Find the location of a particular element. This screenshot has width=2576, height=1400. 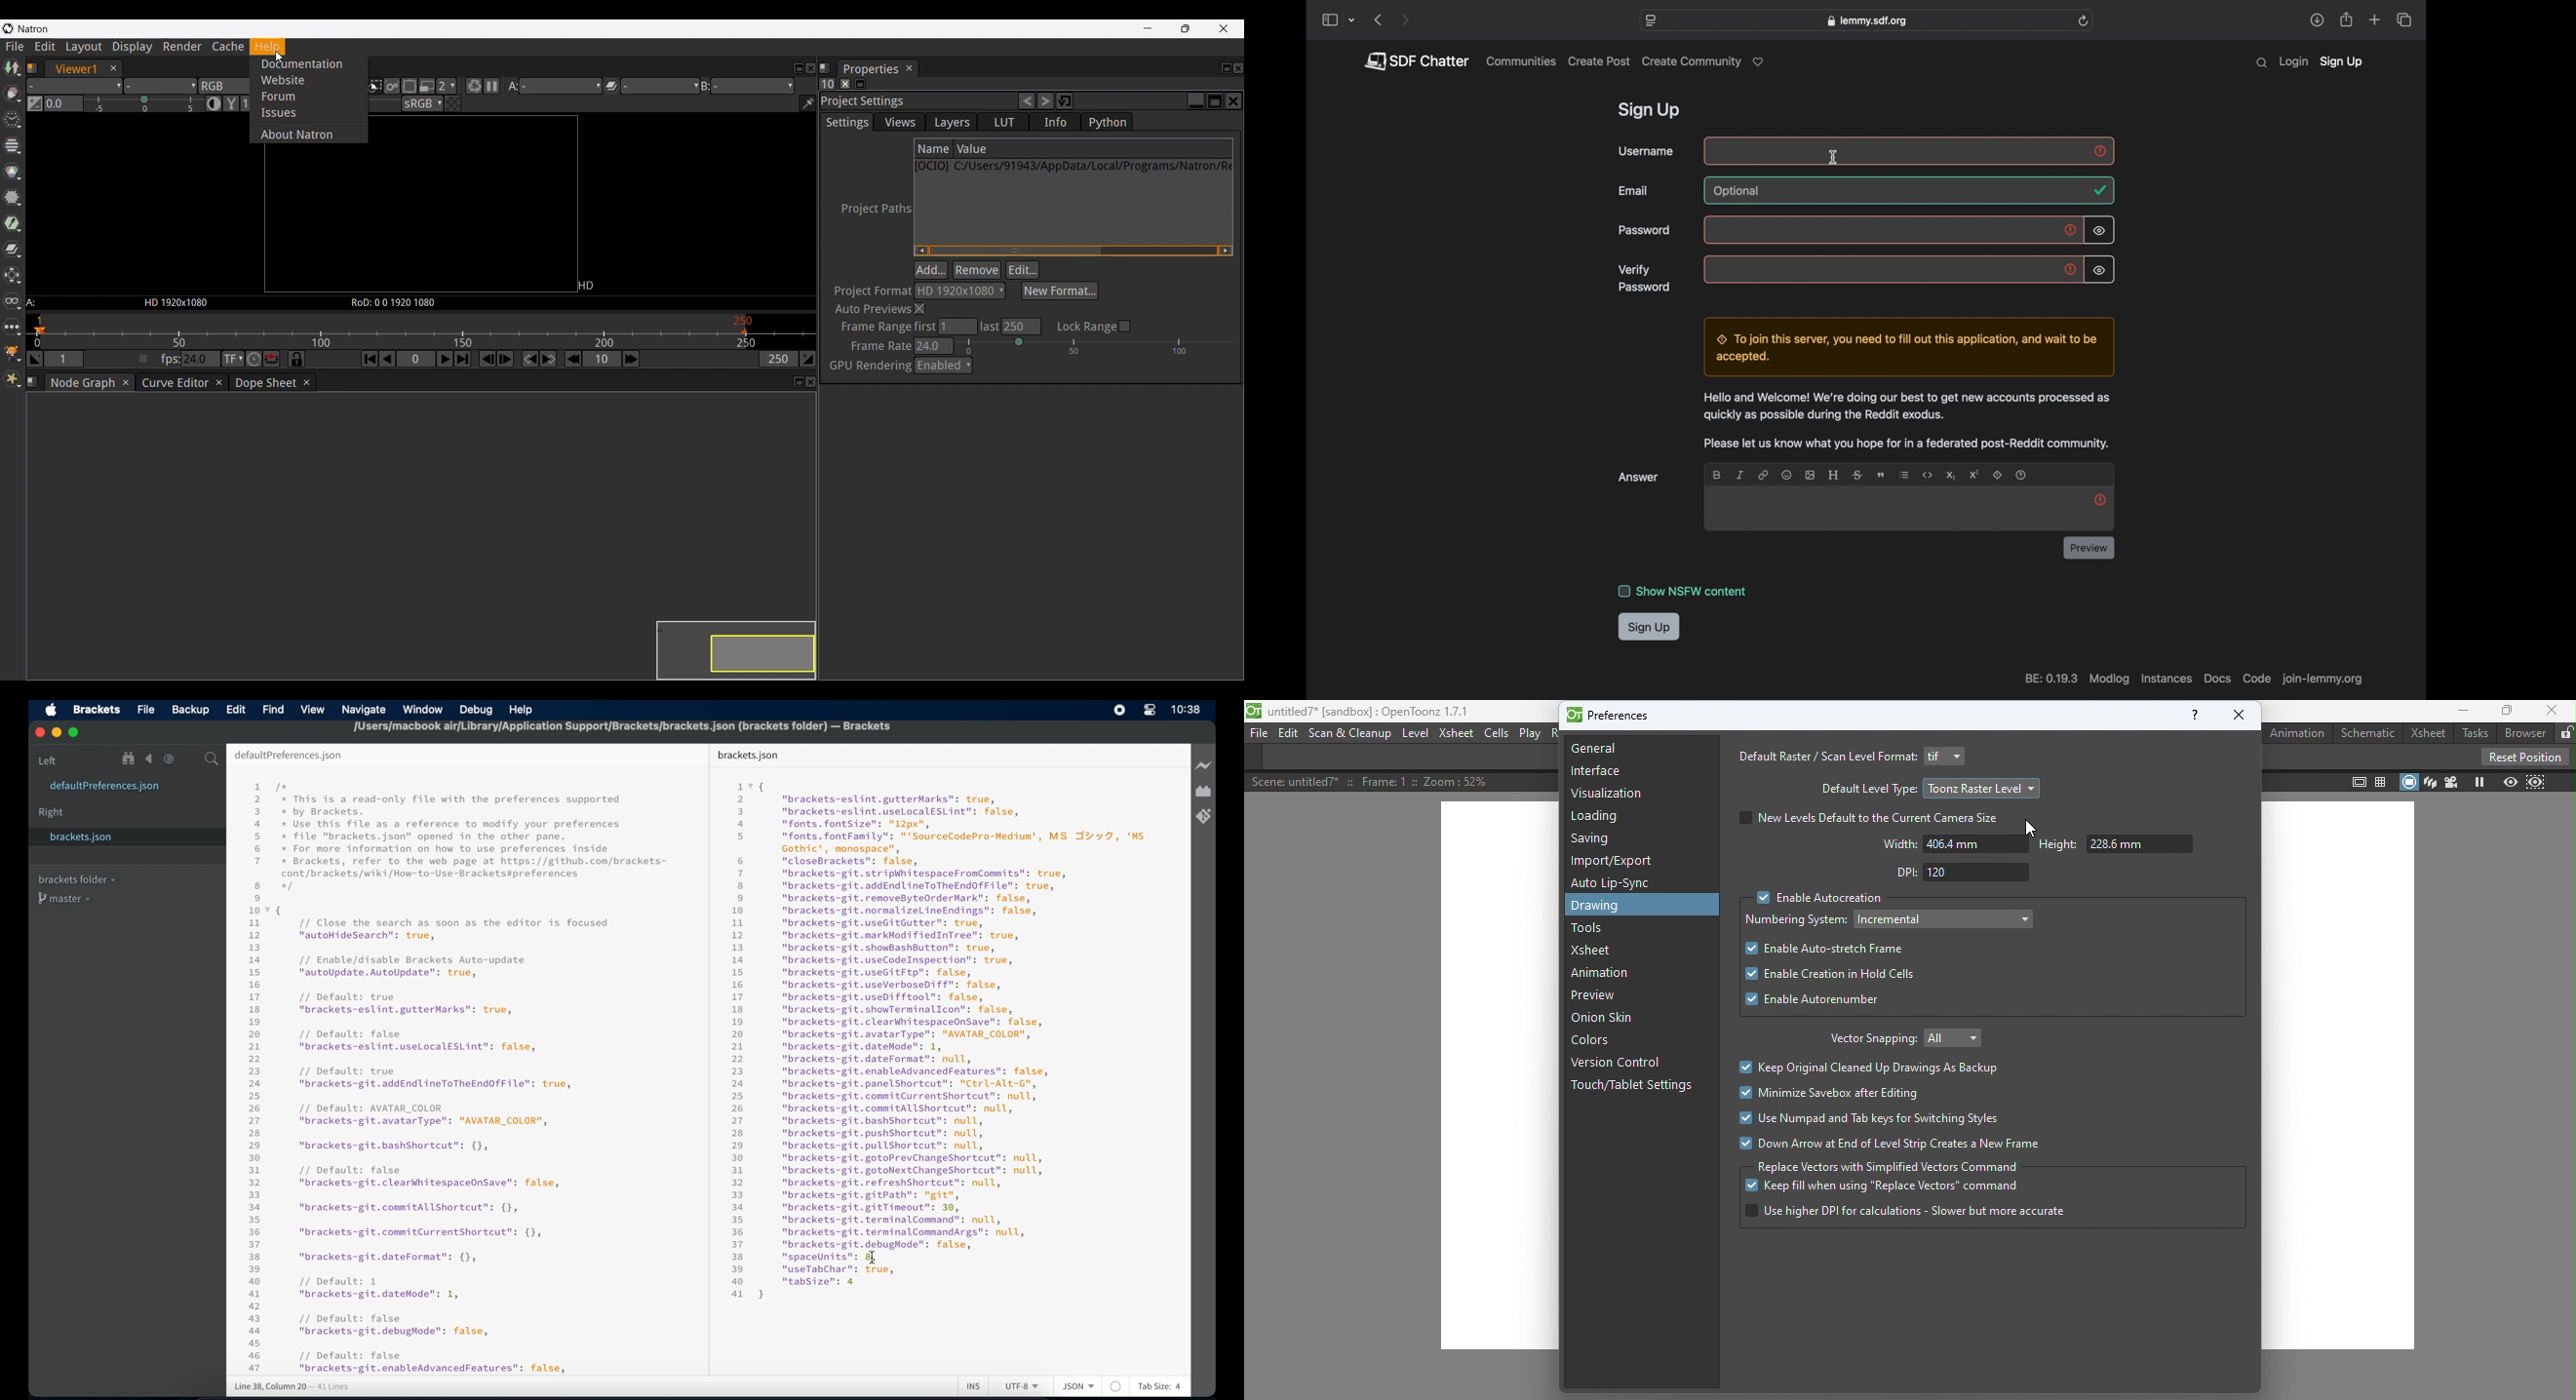

right is located at coordinates (51, 813).